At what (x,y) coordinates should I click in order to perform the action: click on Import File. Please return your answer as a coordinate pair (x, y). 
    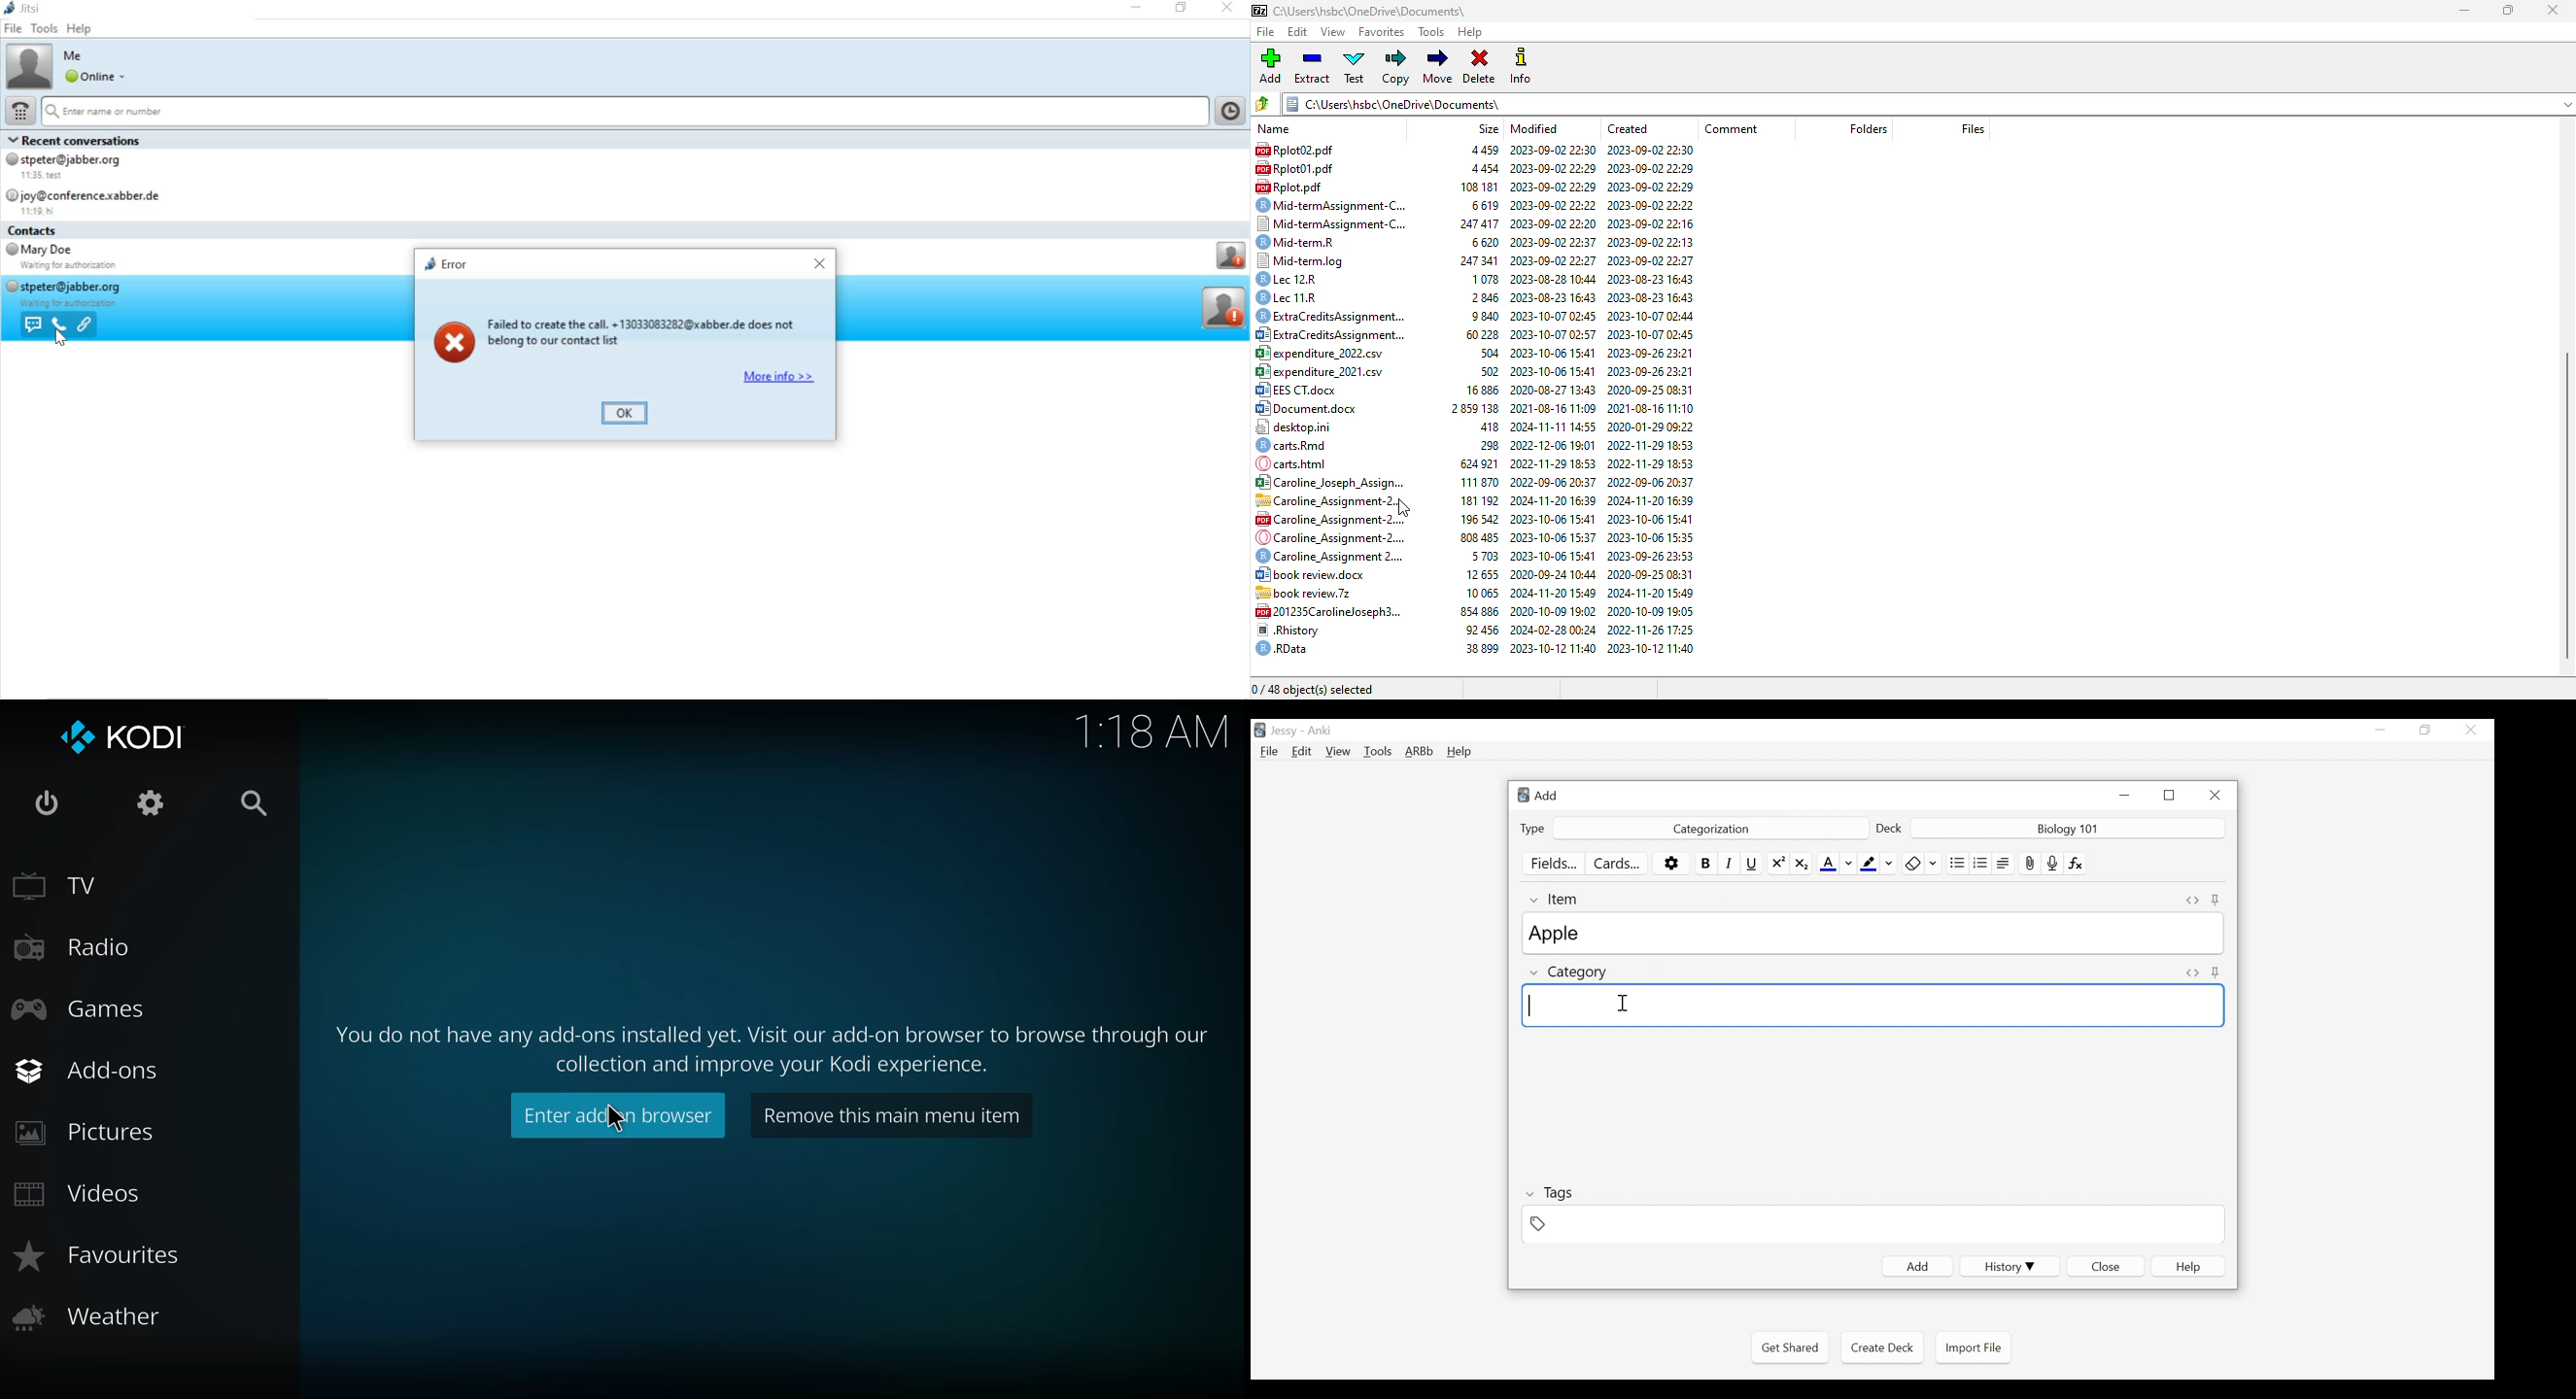
    Looking at the image, I should click on (1973, 1348).